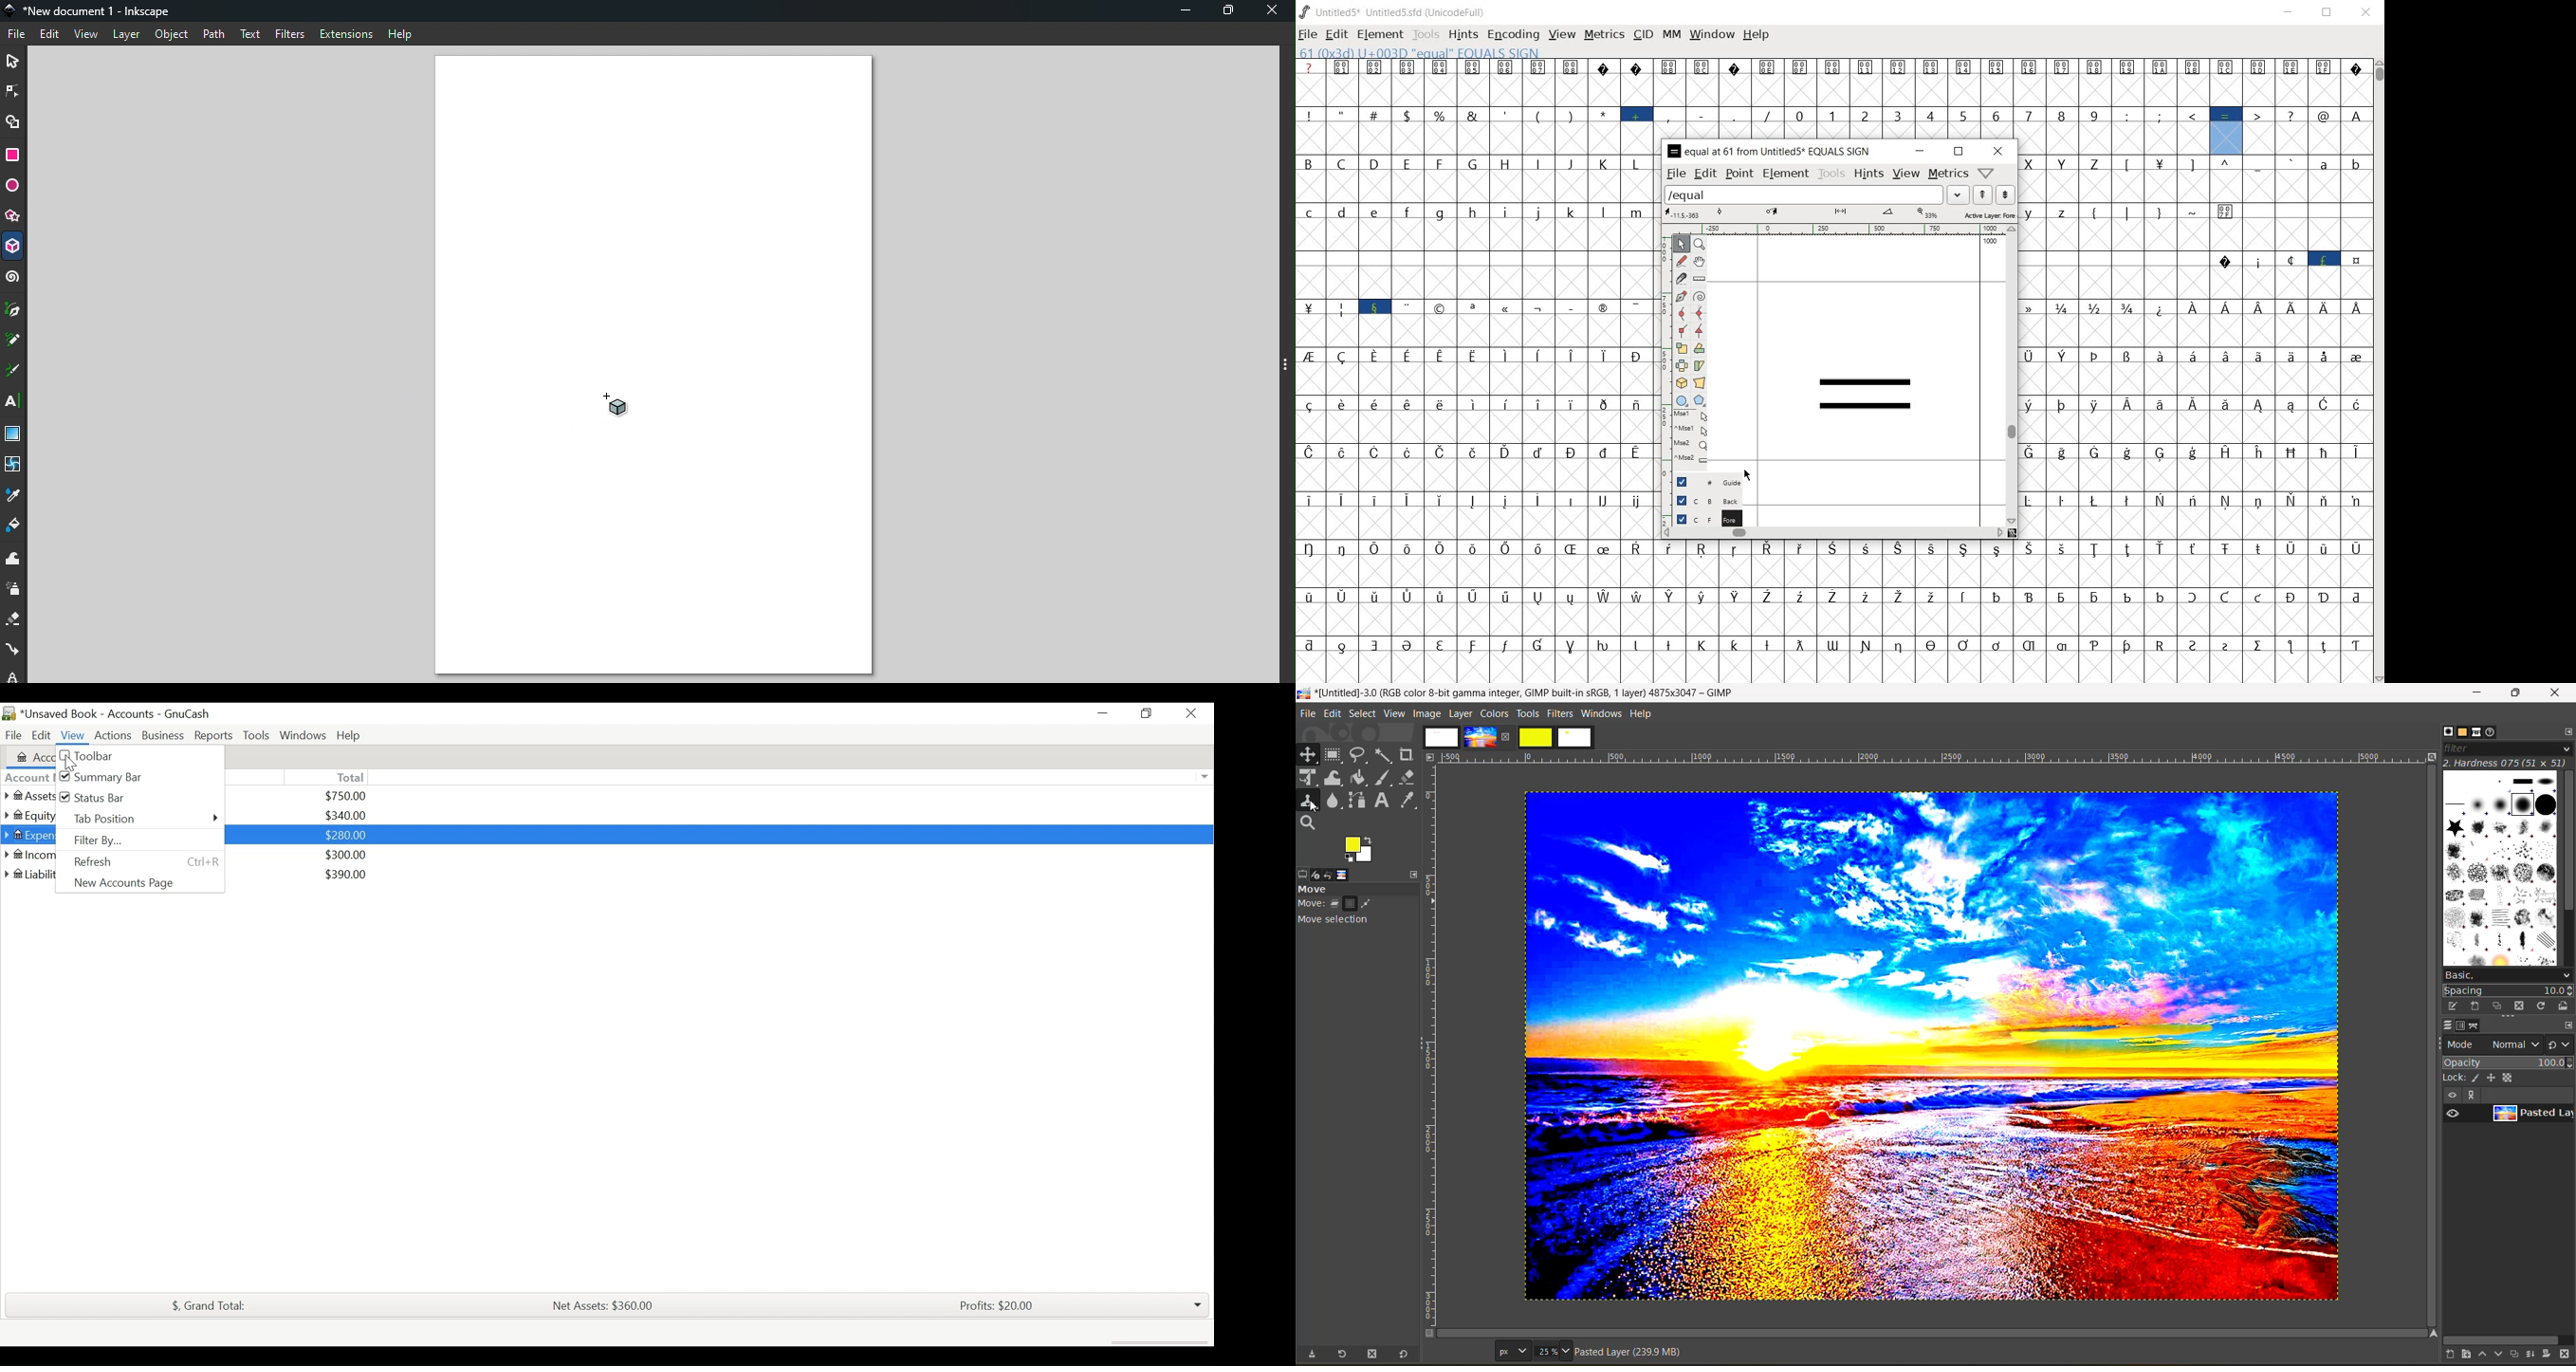 This screenshot has width=2576, height=1372. What do you see at coordinates (303, 735) in the screenshot?
I see `Windows` at bounding box center [303, 735].